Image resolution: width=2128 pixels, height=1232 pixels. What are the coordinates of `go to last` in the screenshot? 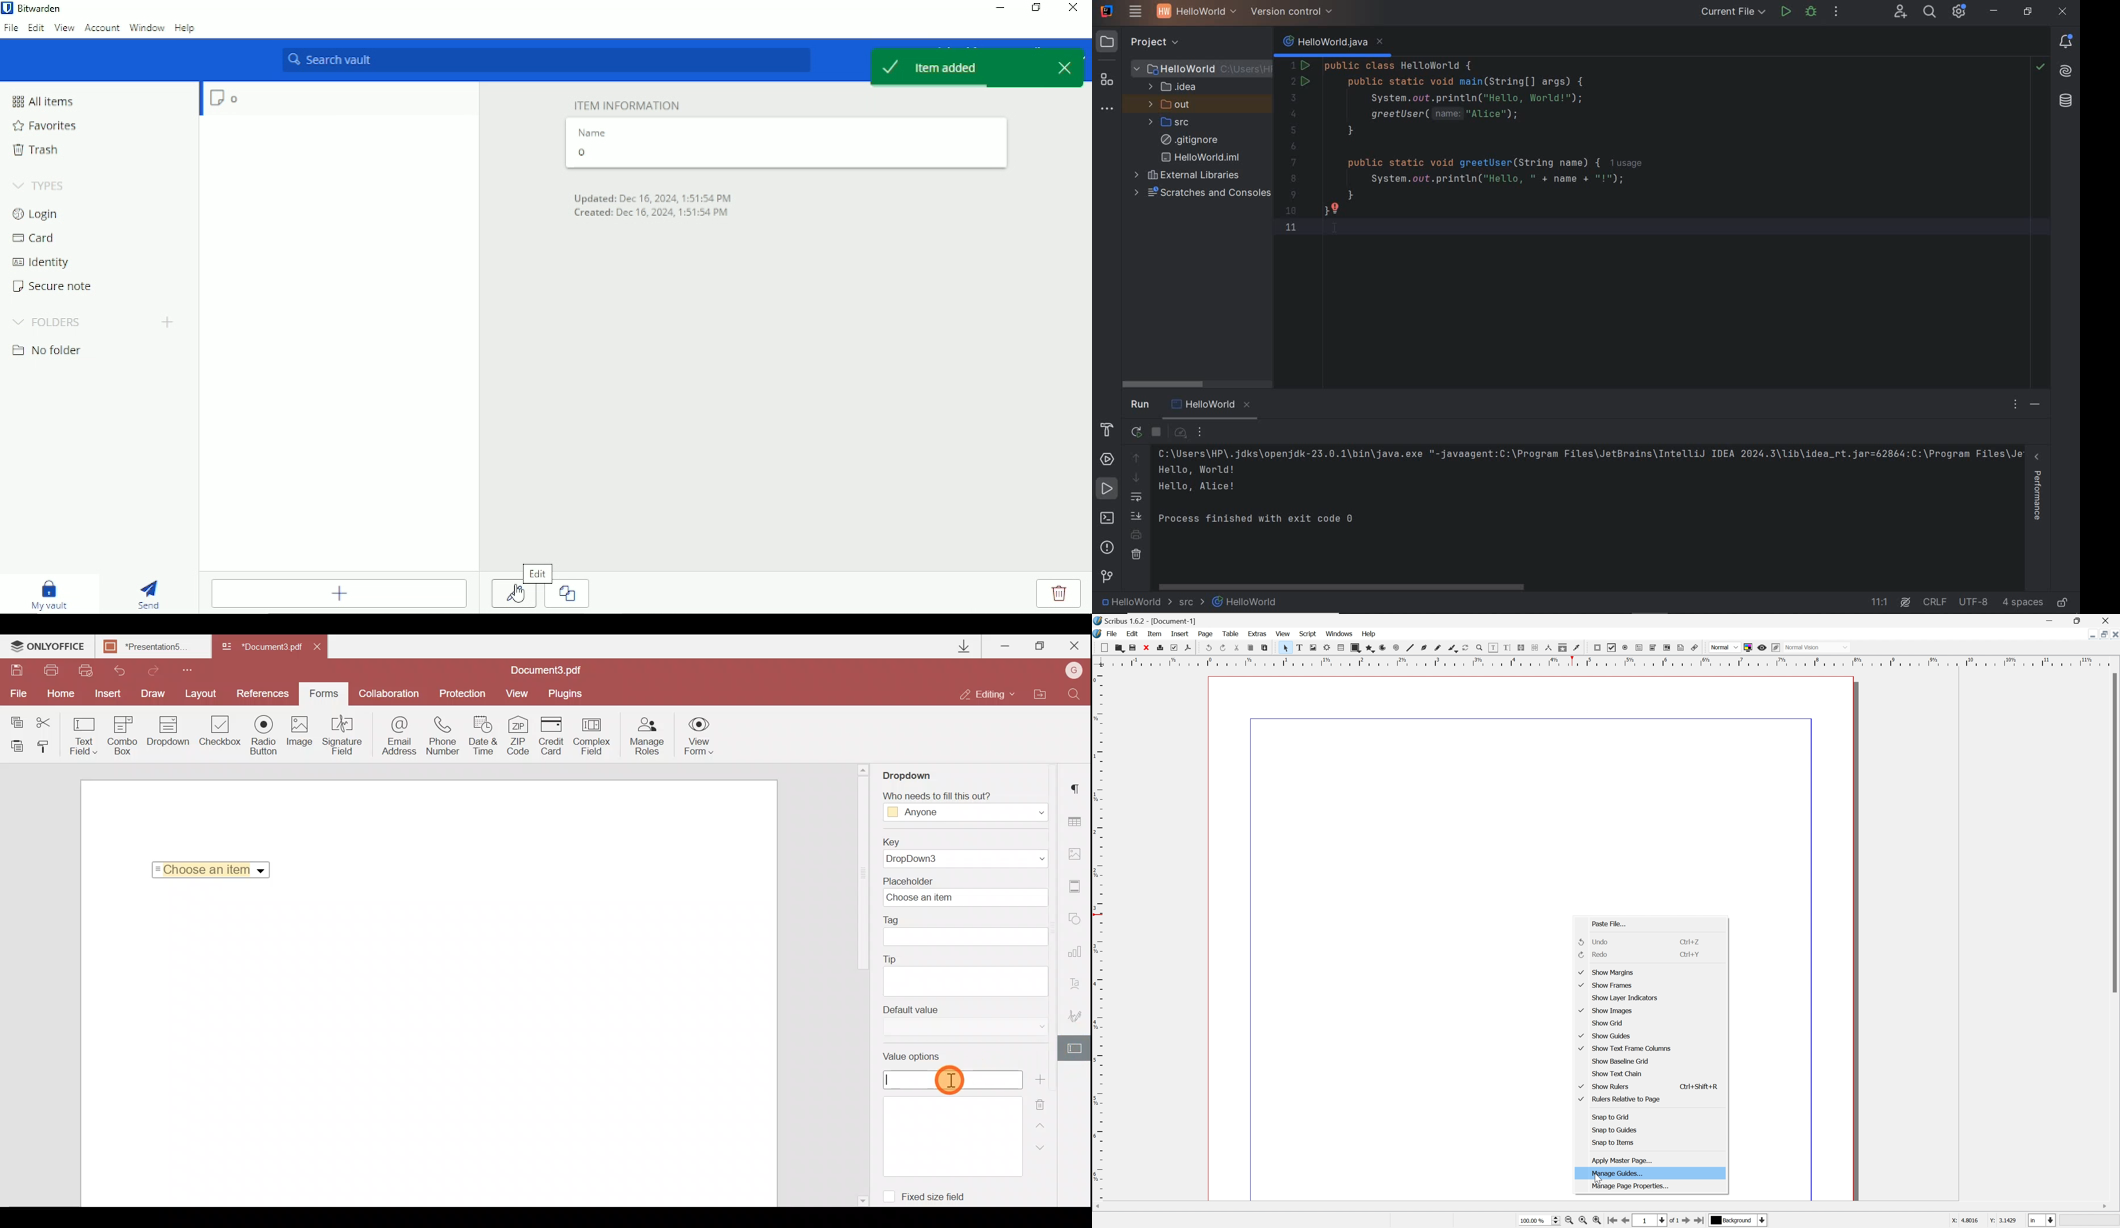 It's located at (1700, 1222).